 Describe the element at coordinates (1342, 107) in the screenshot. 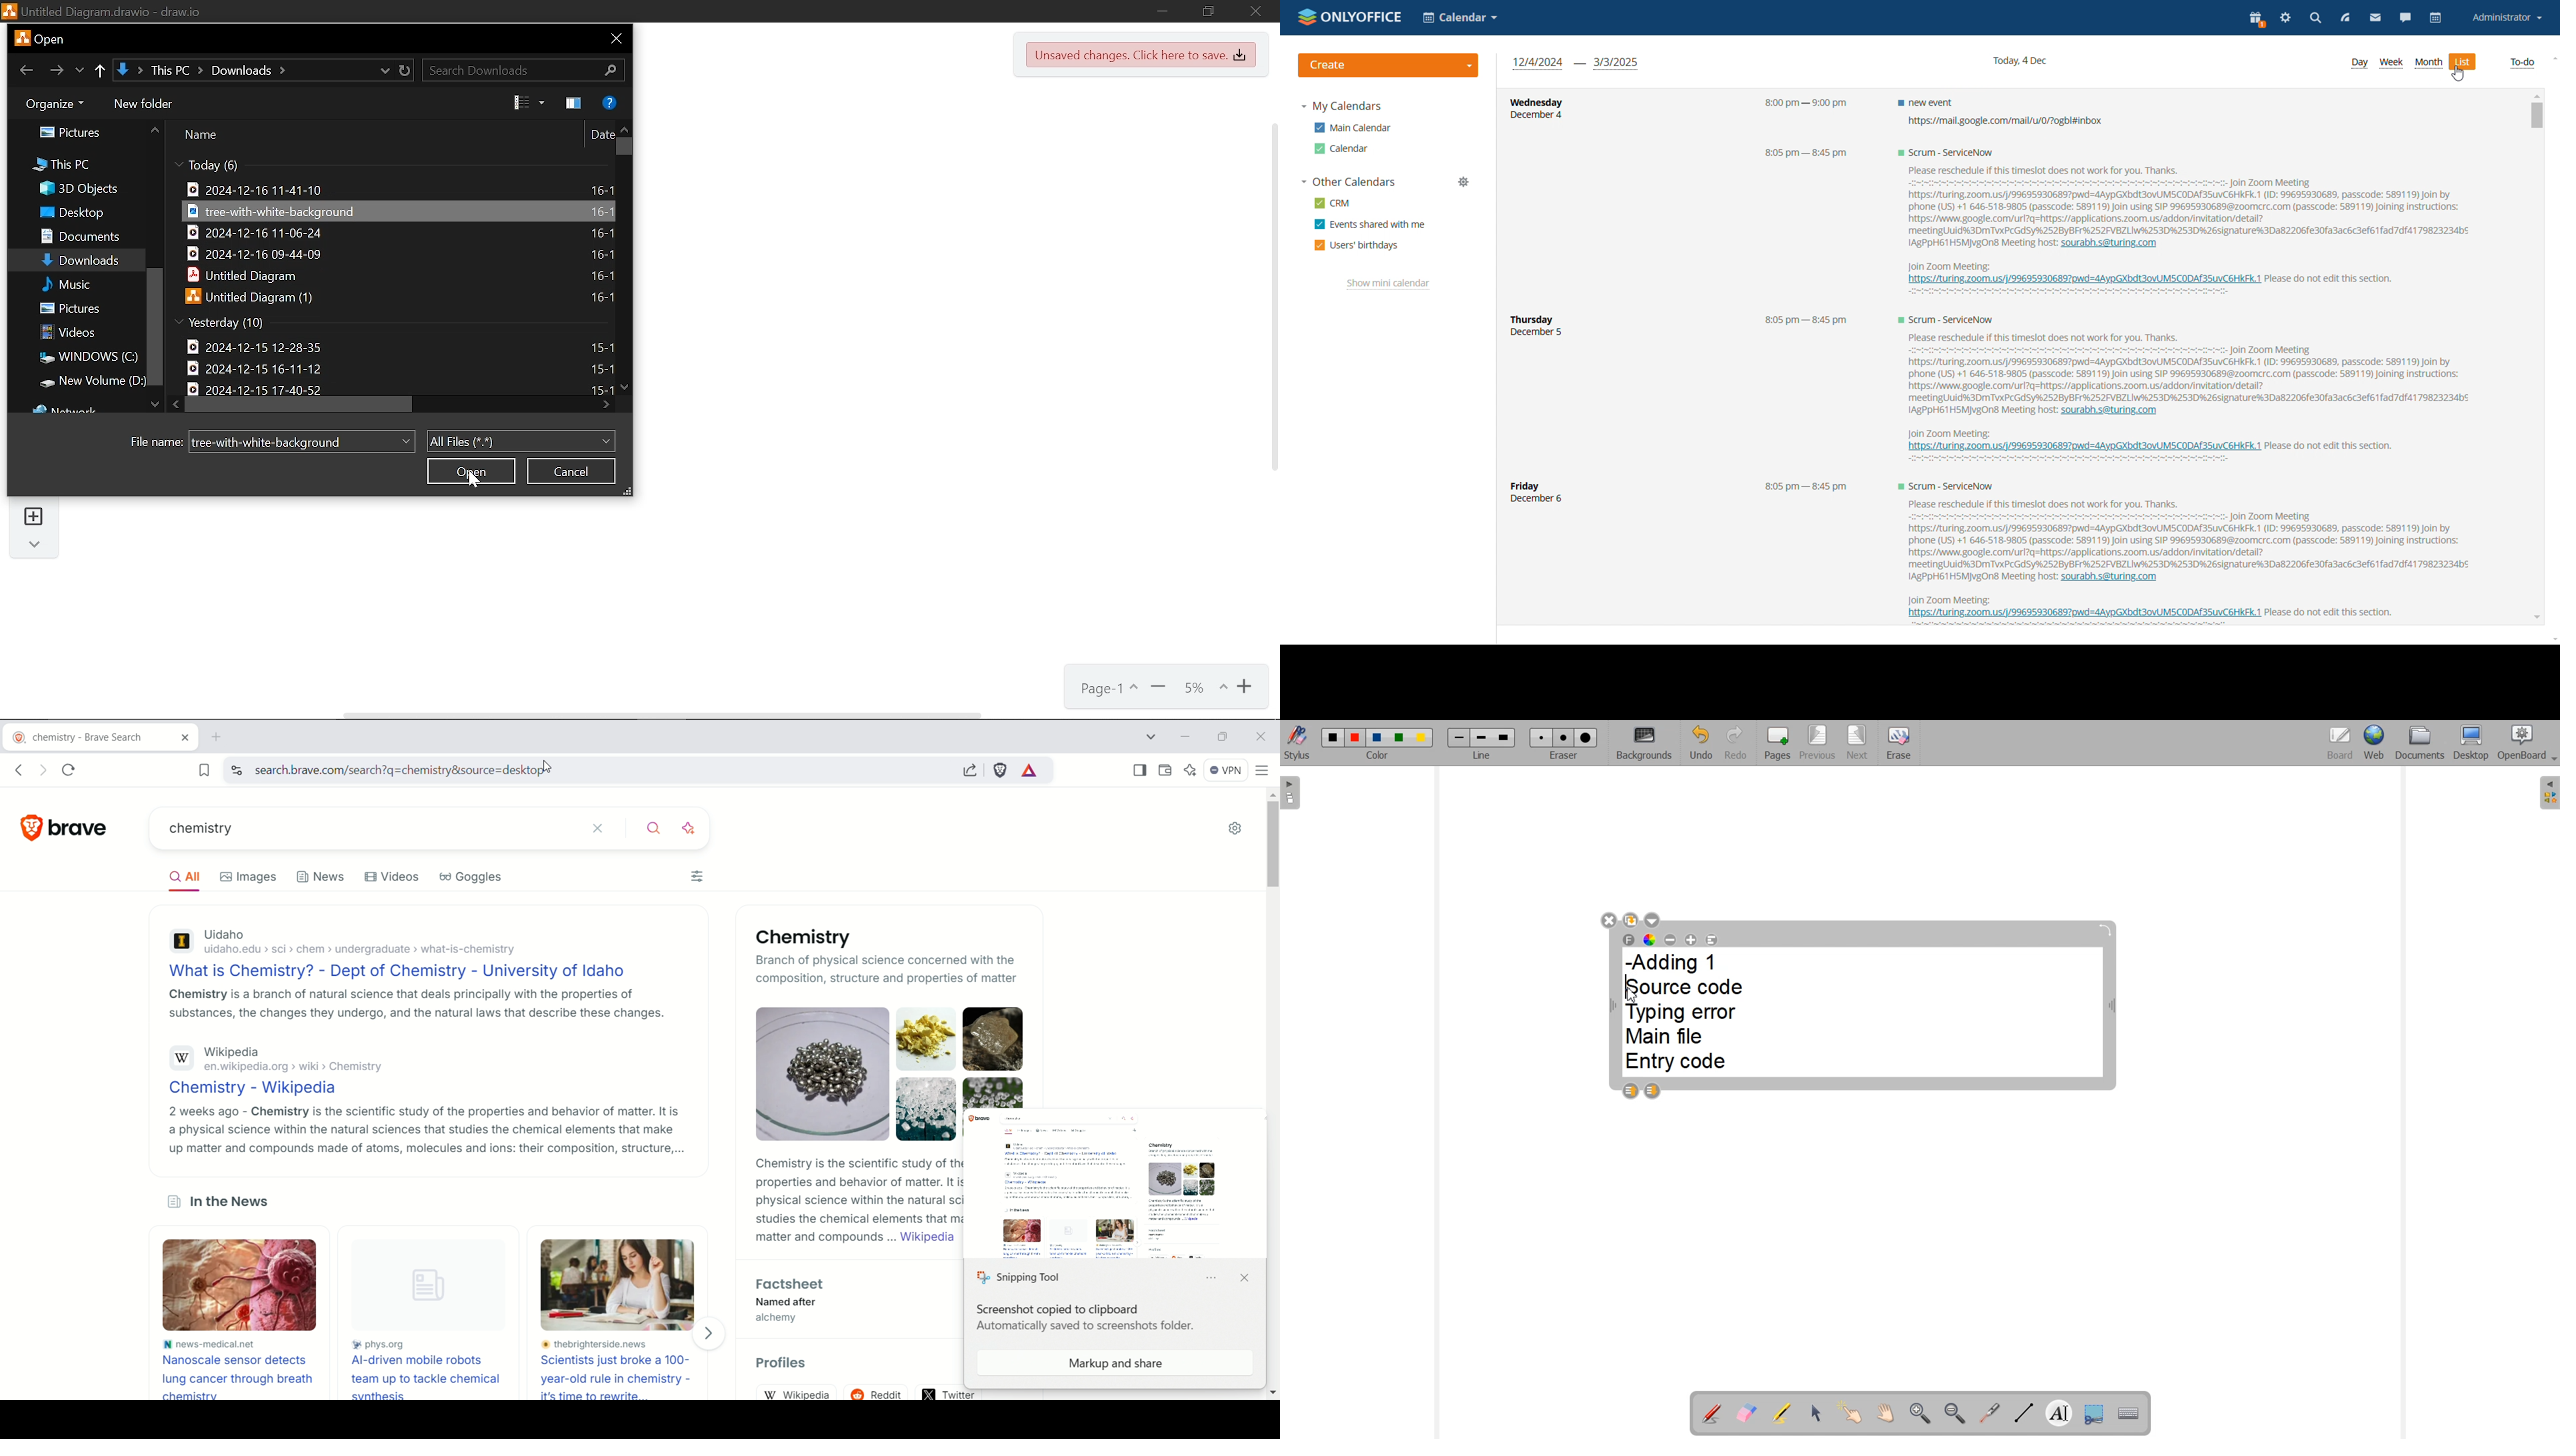

I see `my calendars` at that location.